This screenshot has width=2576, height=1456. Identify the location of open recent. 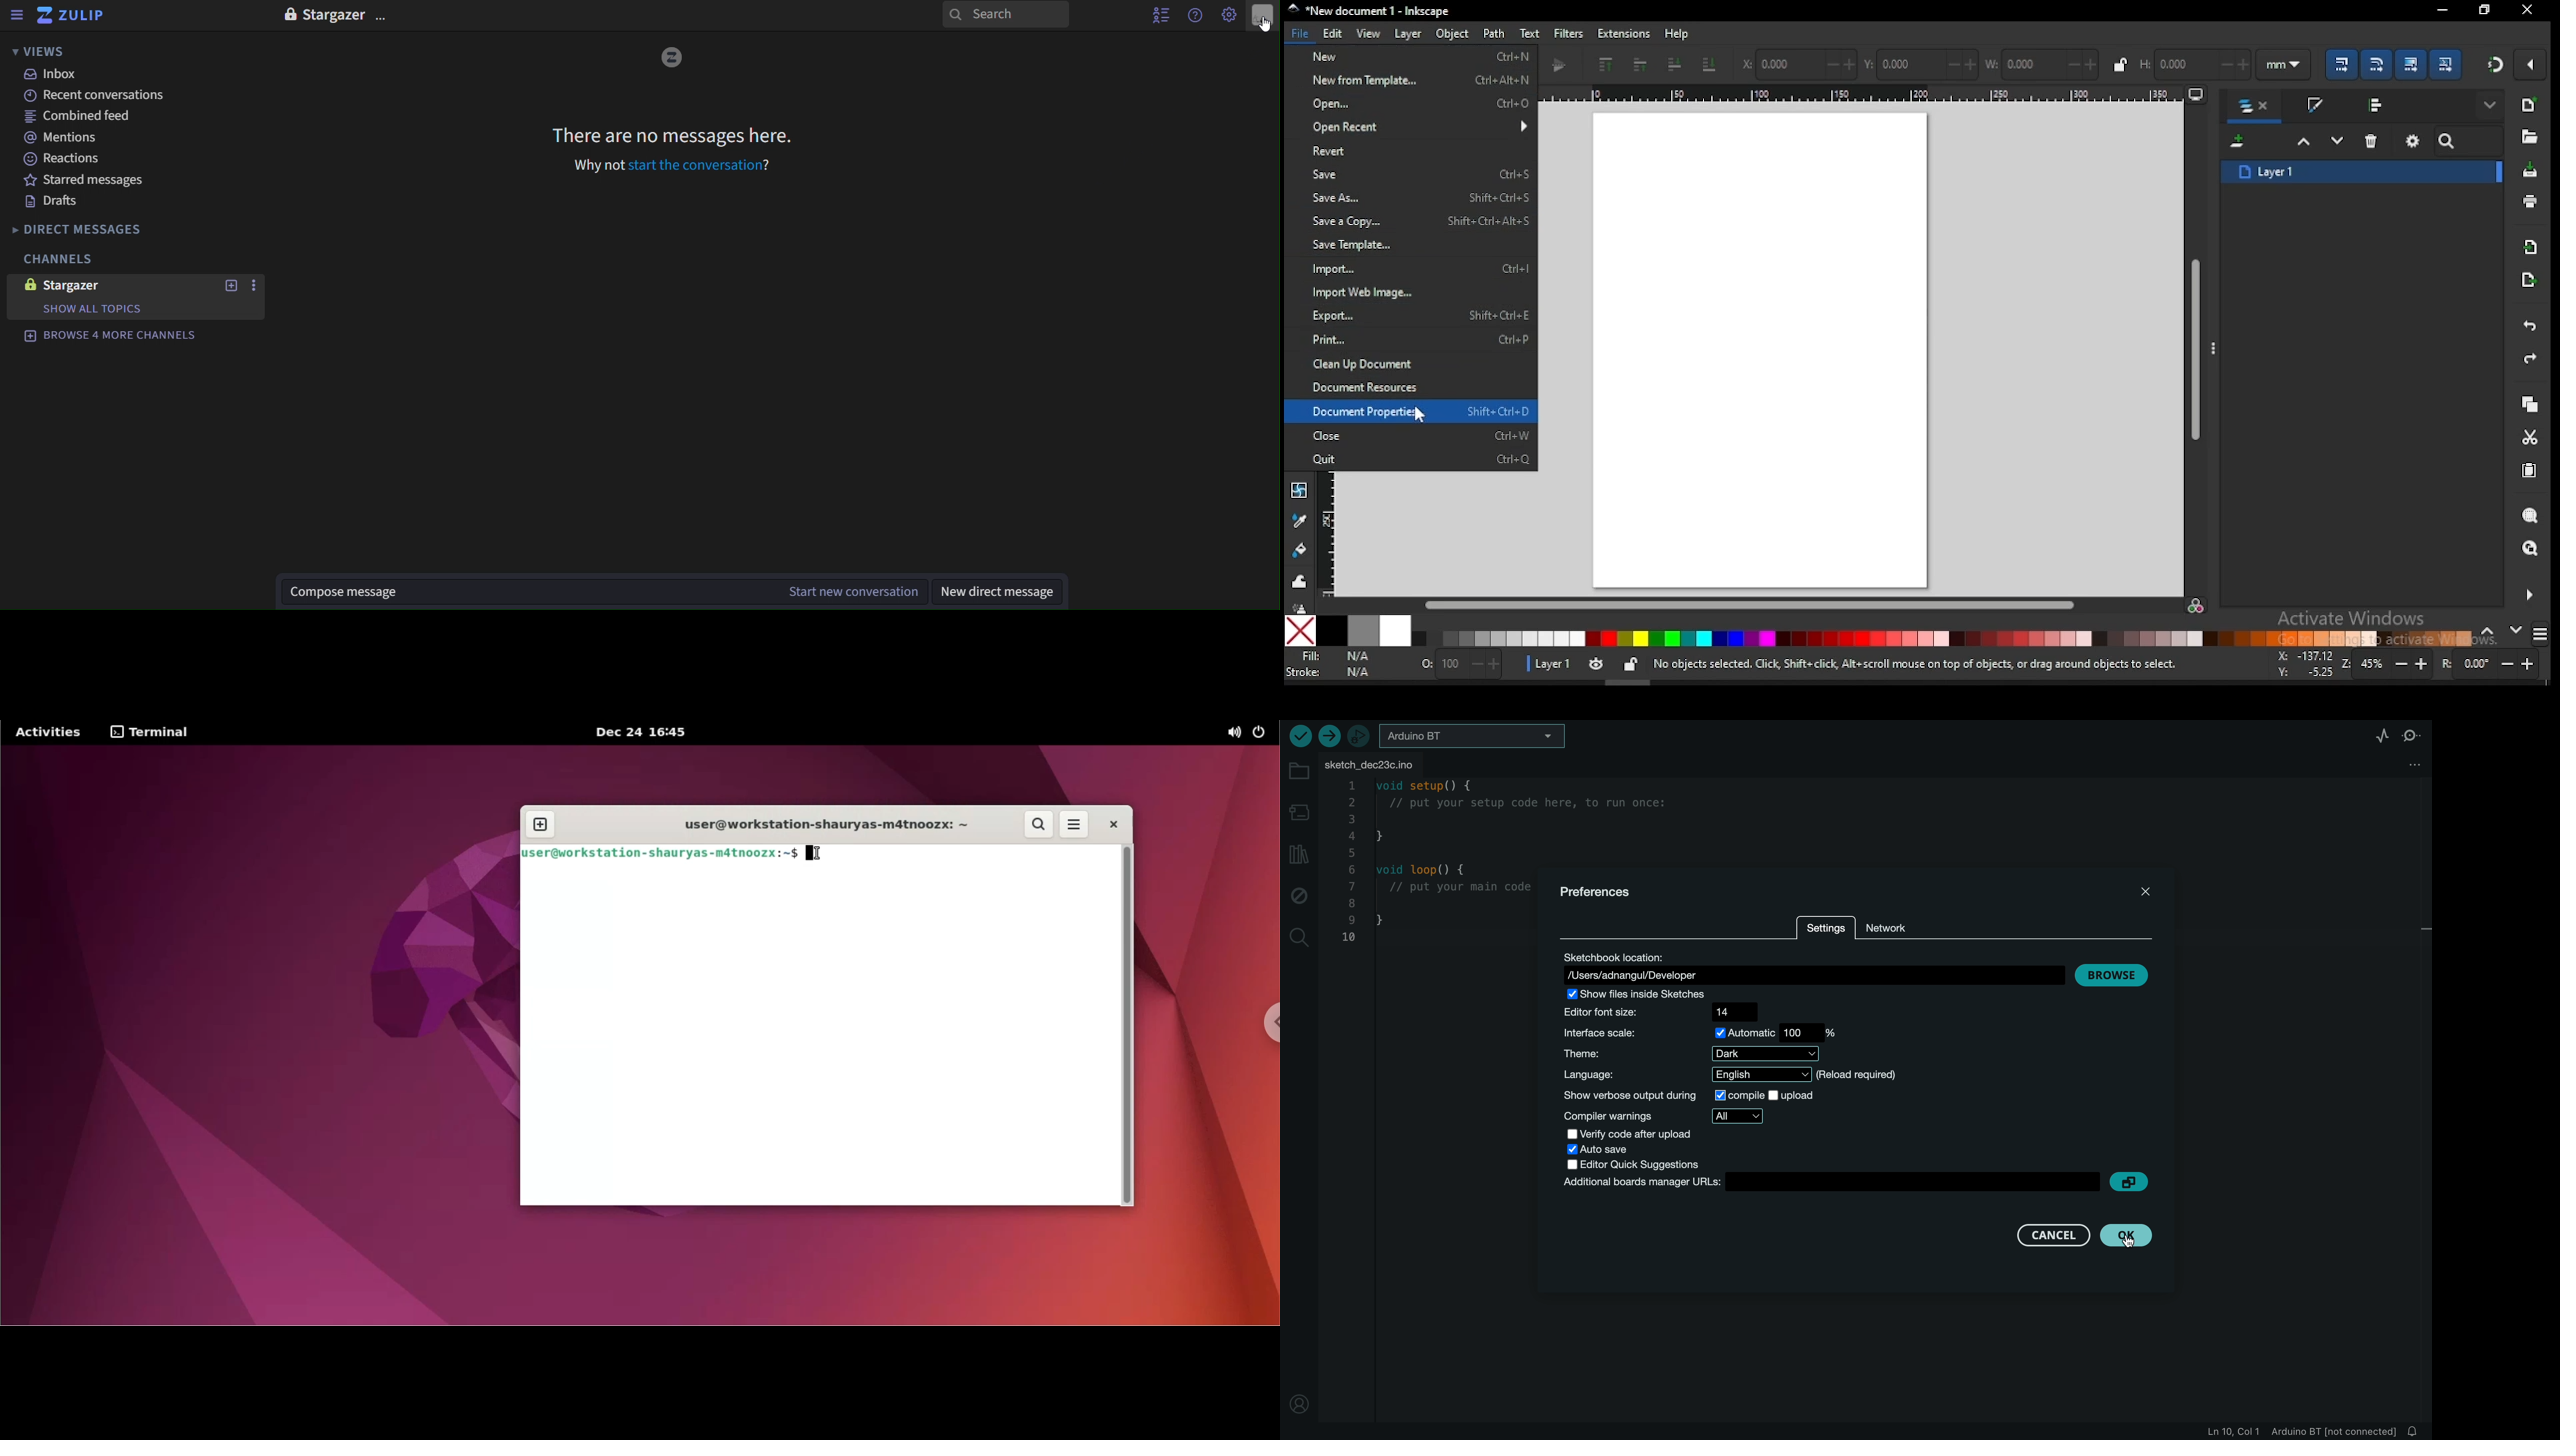
(1417, 126).